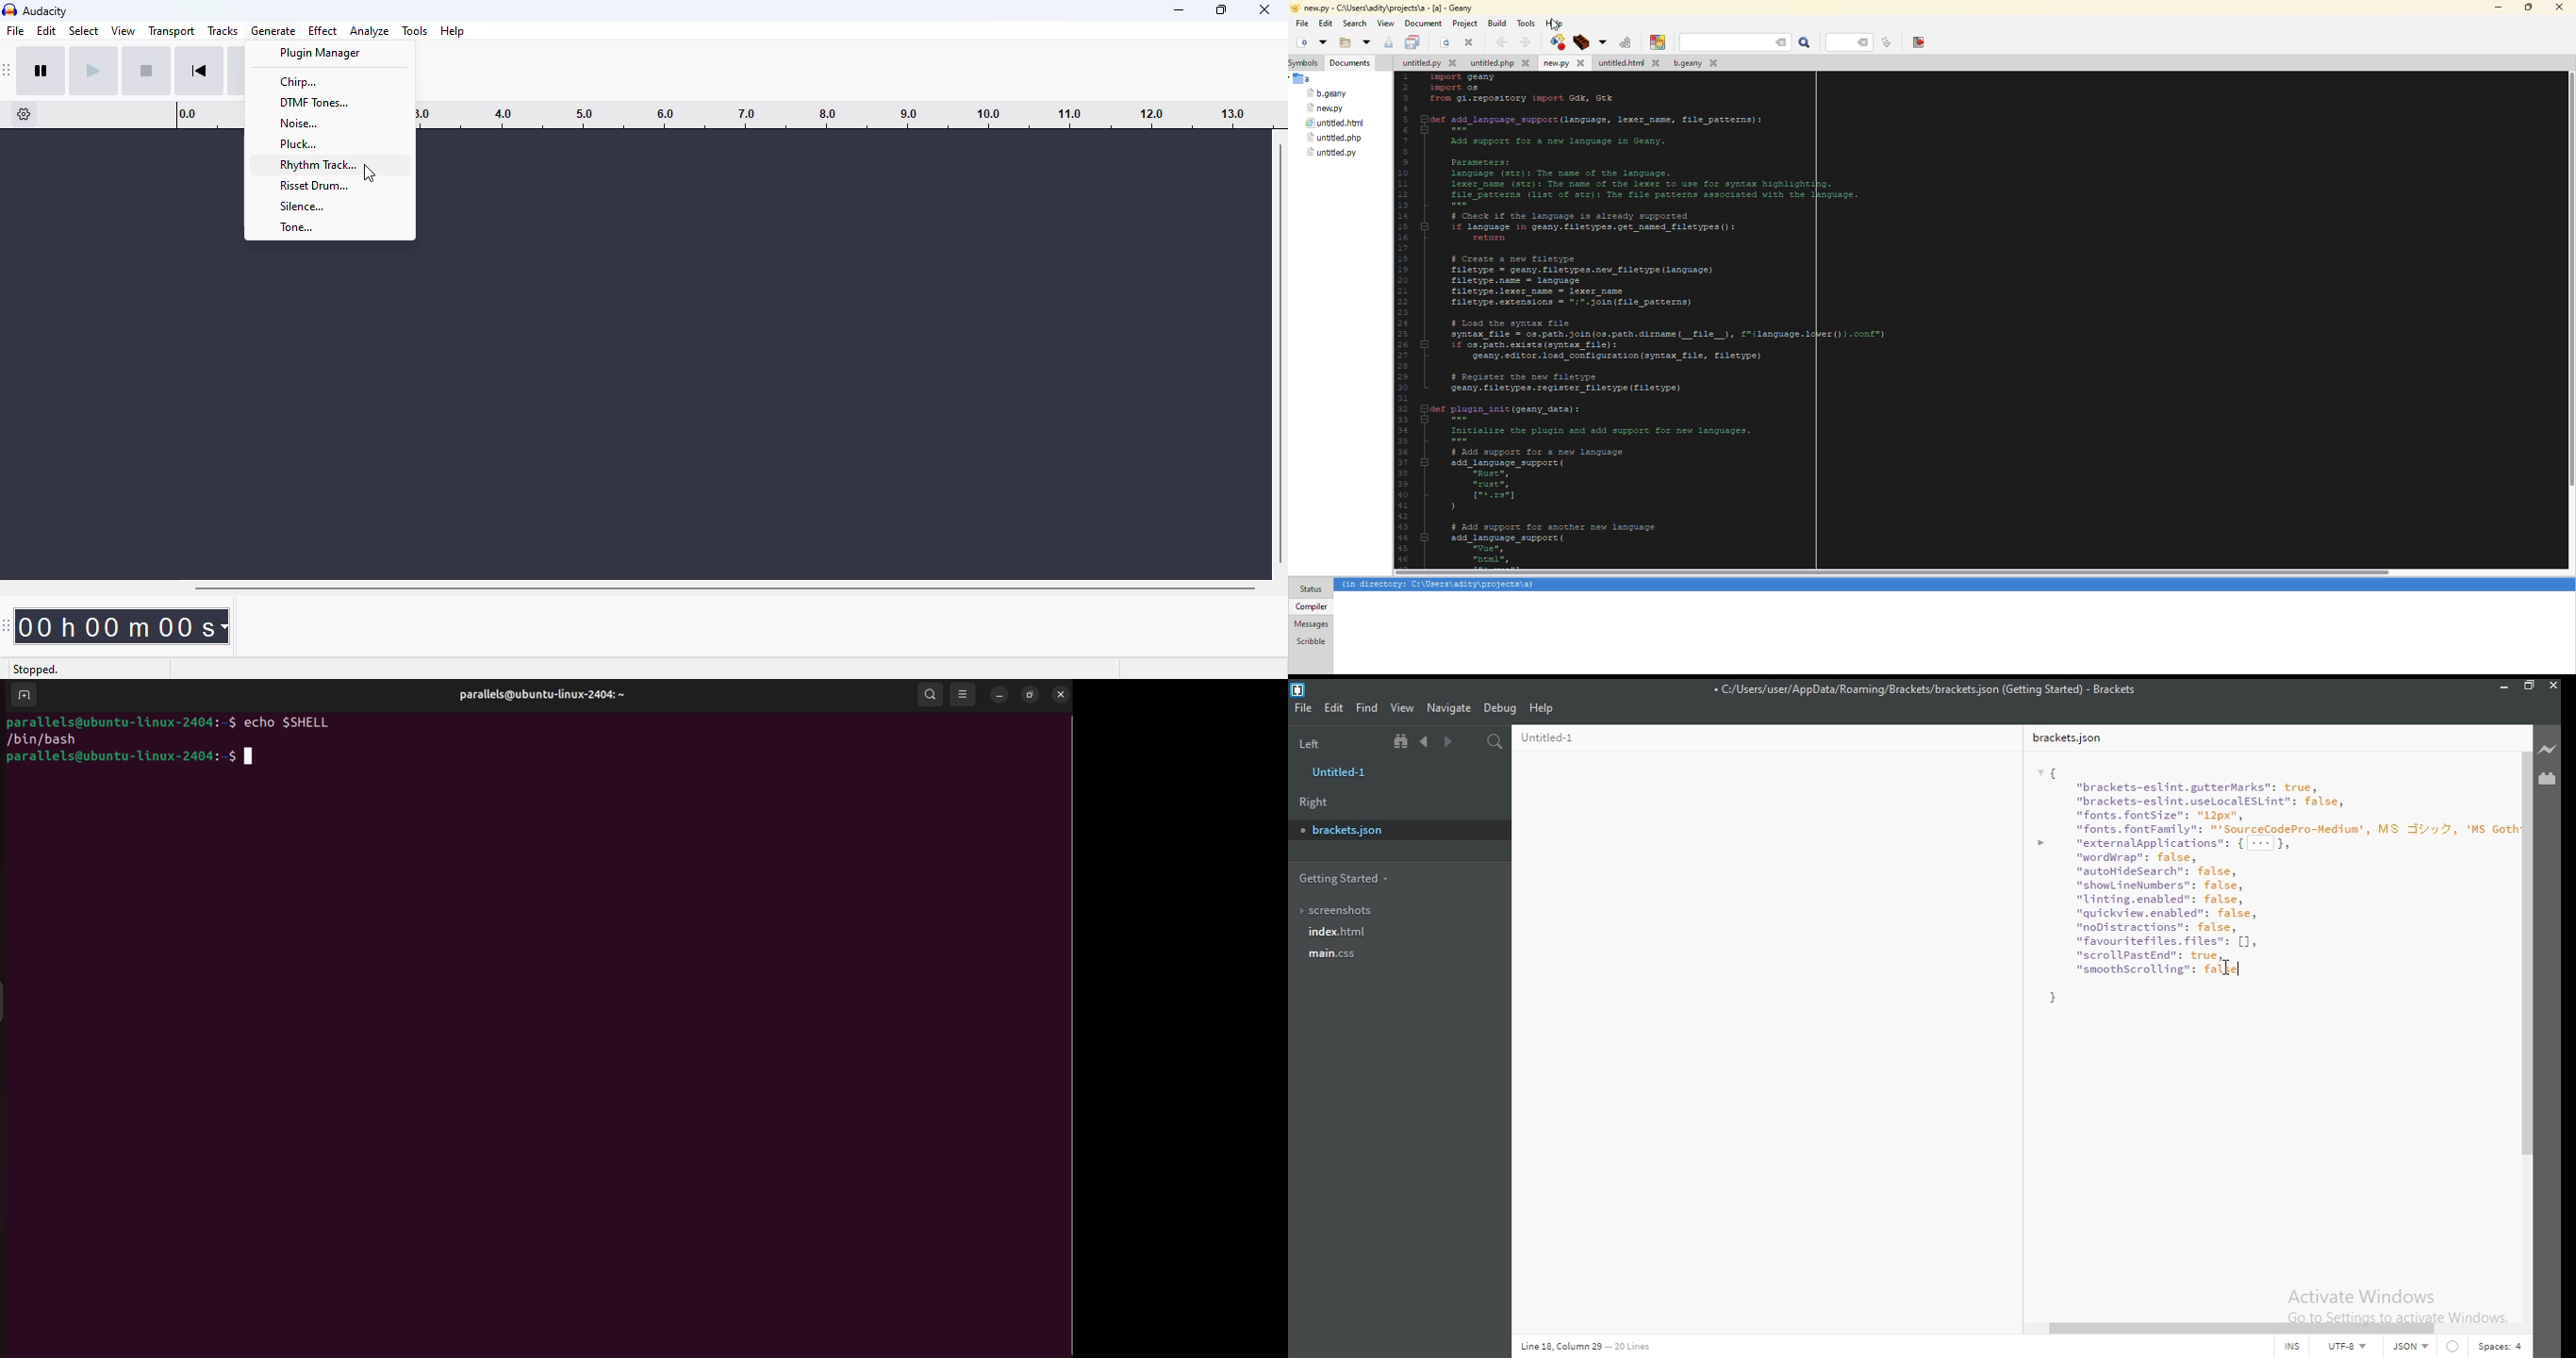 Image resolution: width=2576 pixels, height=1372 pixels. I want to click on echo $SHELL, so click(291, 723).